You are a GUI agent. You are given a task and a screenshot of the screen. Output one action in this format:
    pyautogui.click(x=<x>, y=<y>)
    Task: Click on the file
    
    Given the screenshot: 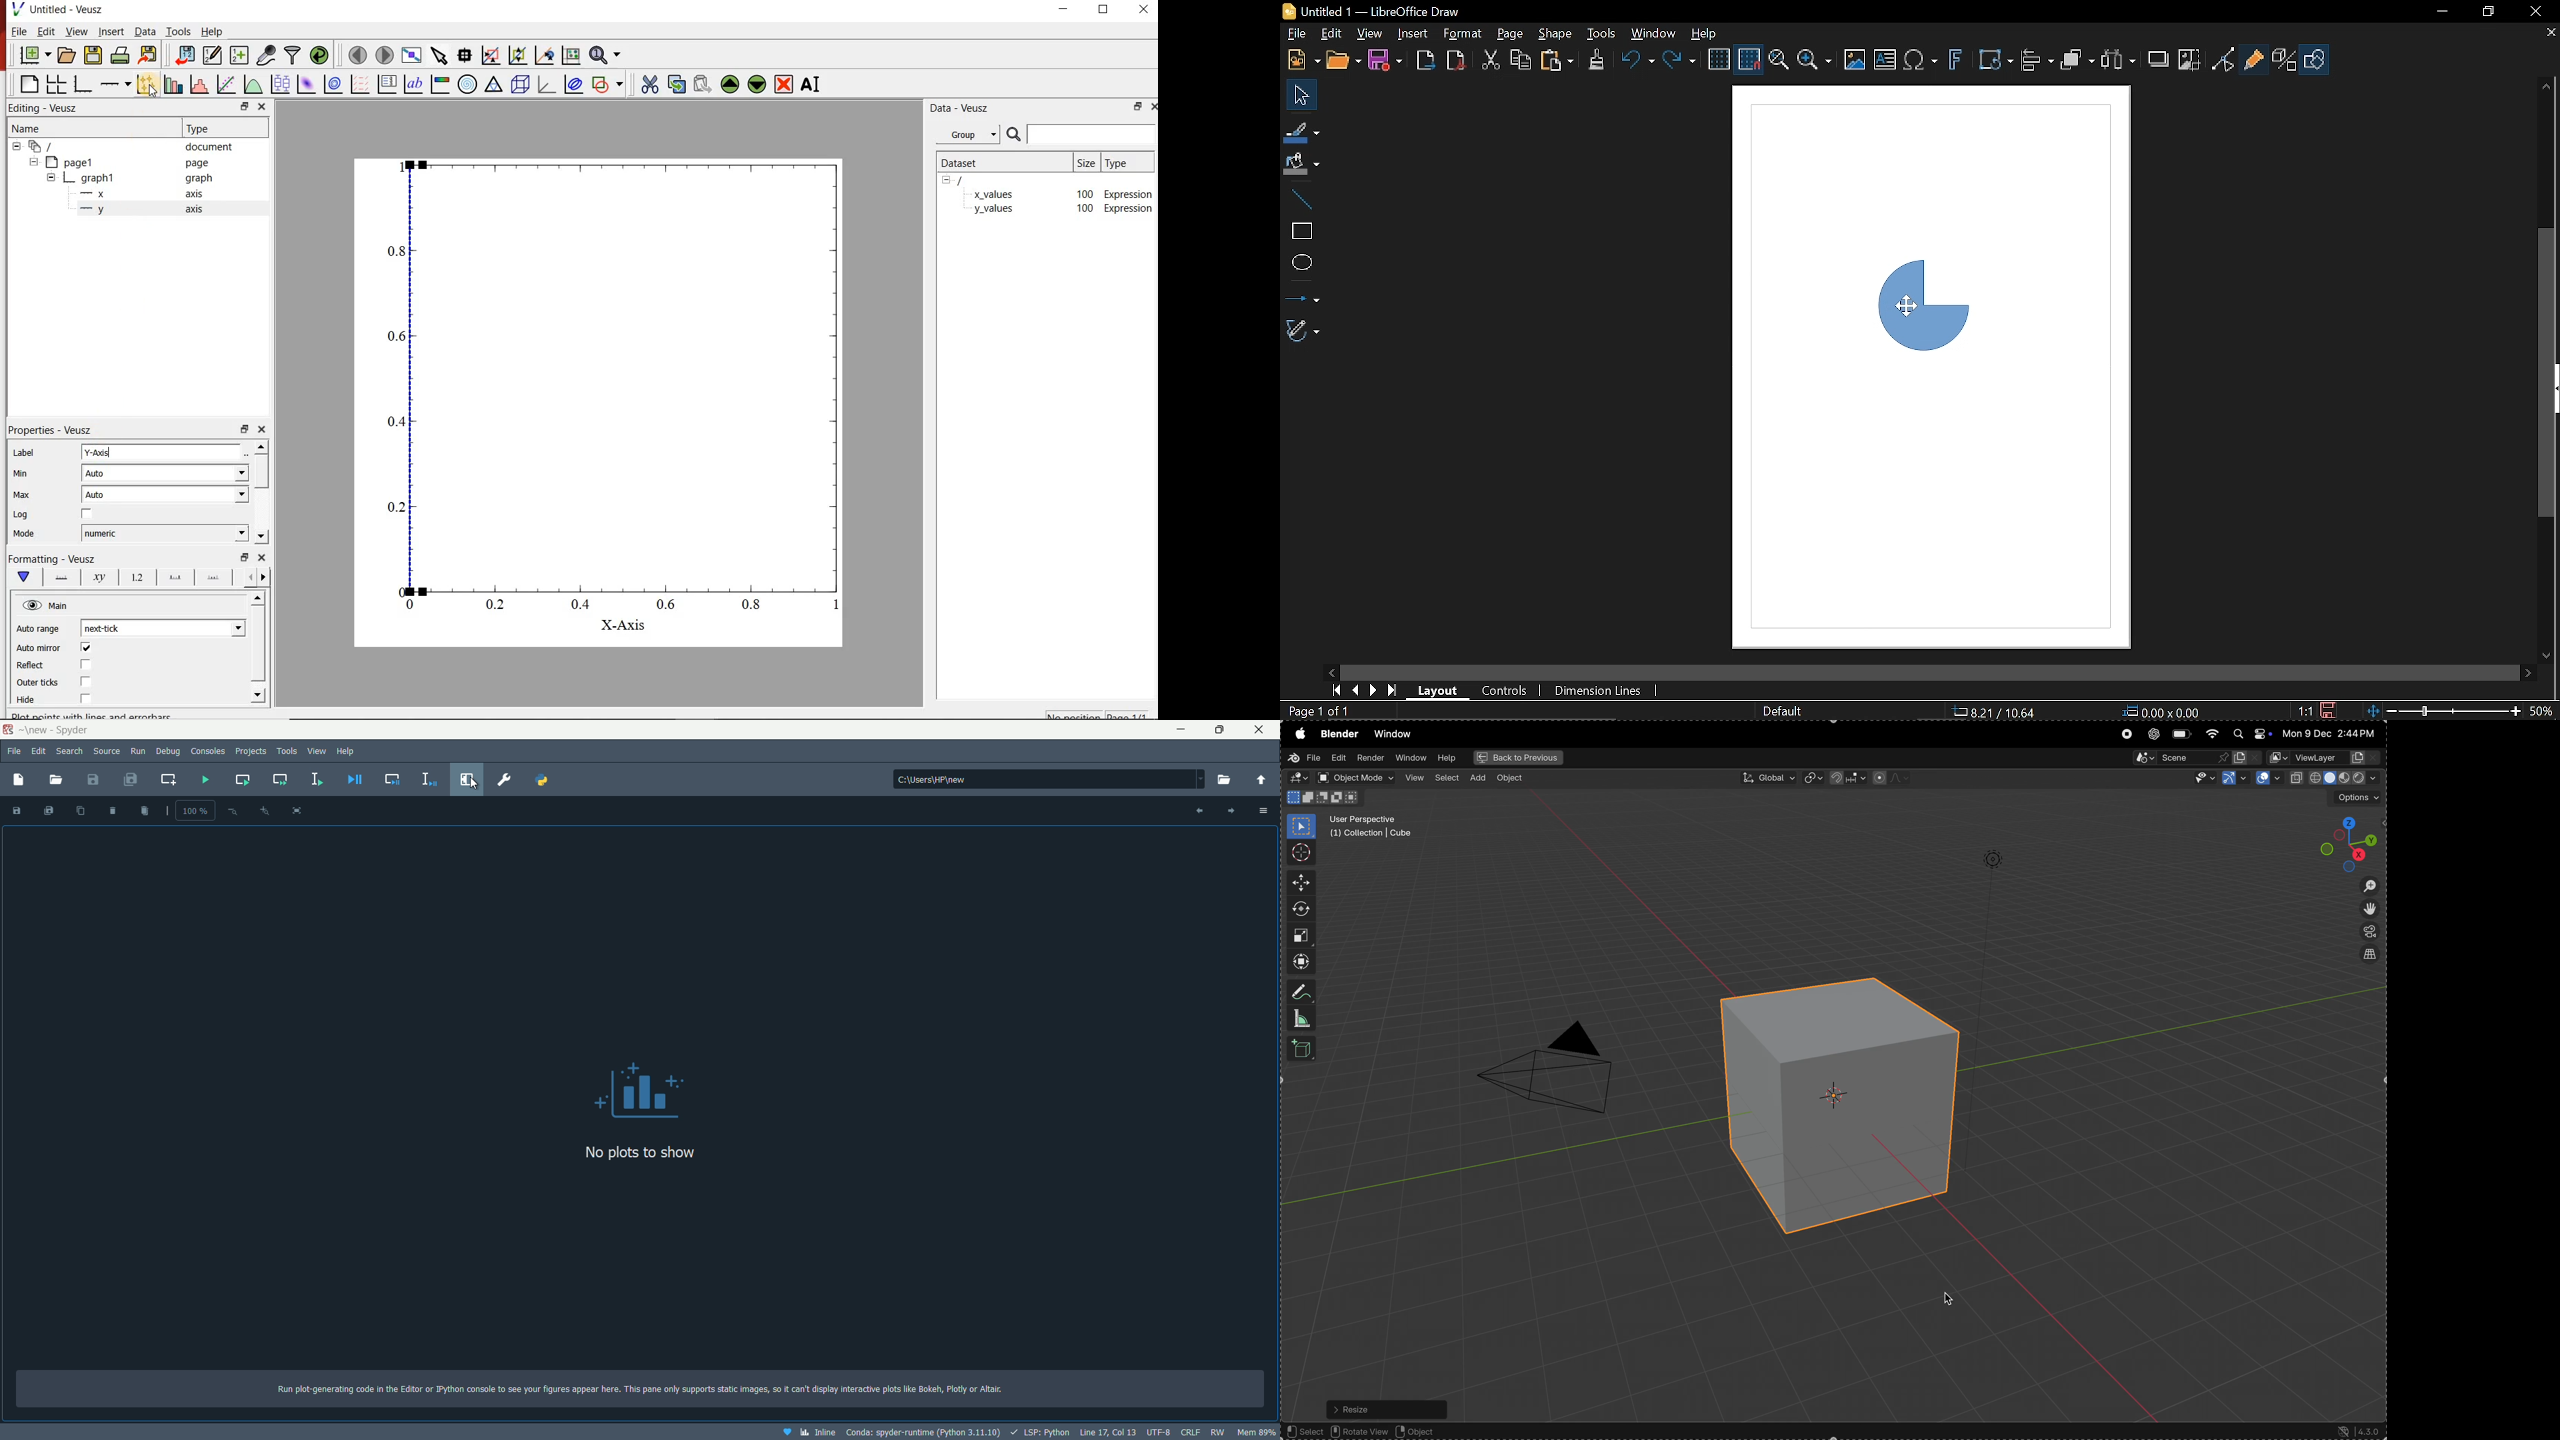 What is the action you would take?
    pyautogui.click(x=13, y=751)
    